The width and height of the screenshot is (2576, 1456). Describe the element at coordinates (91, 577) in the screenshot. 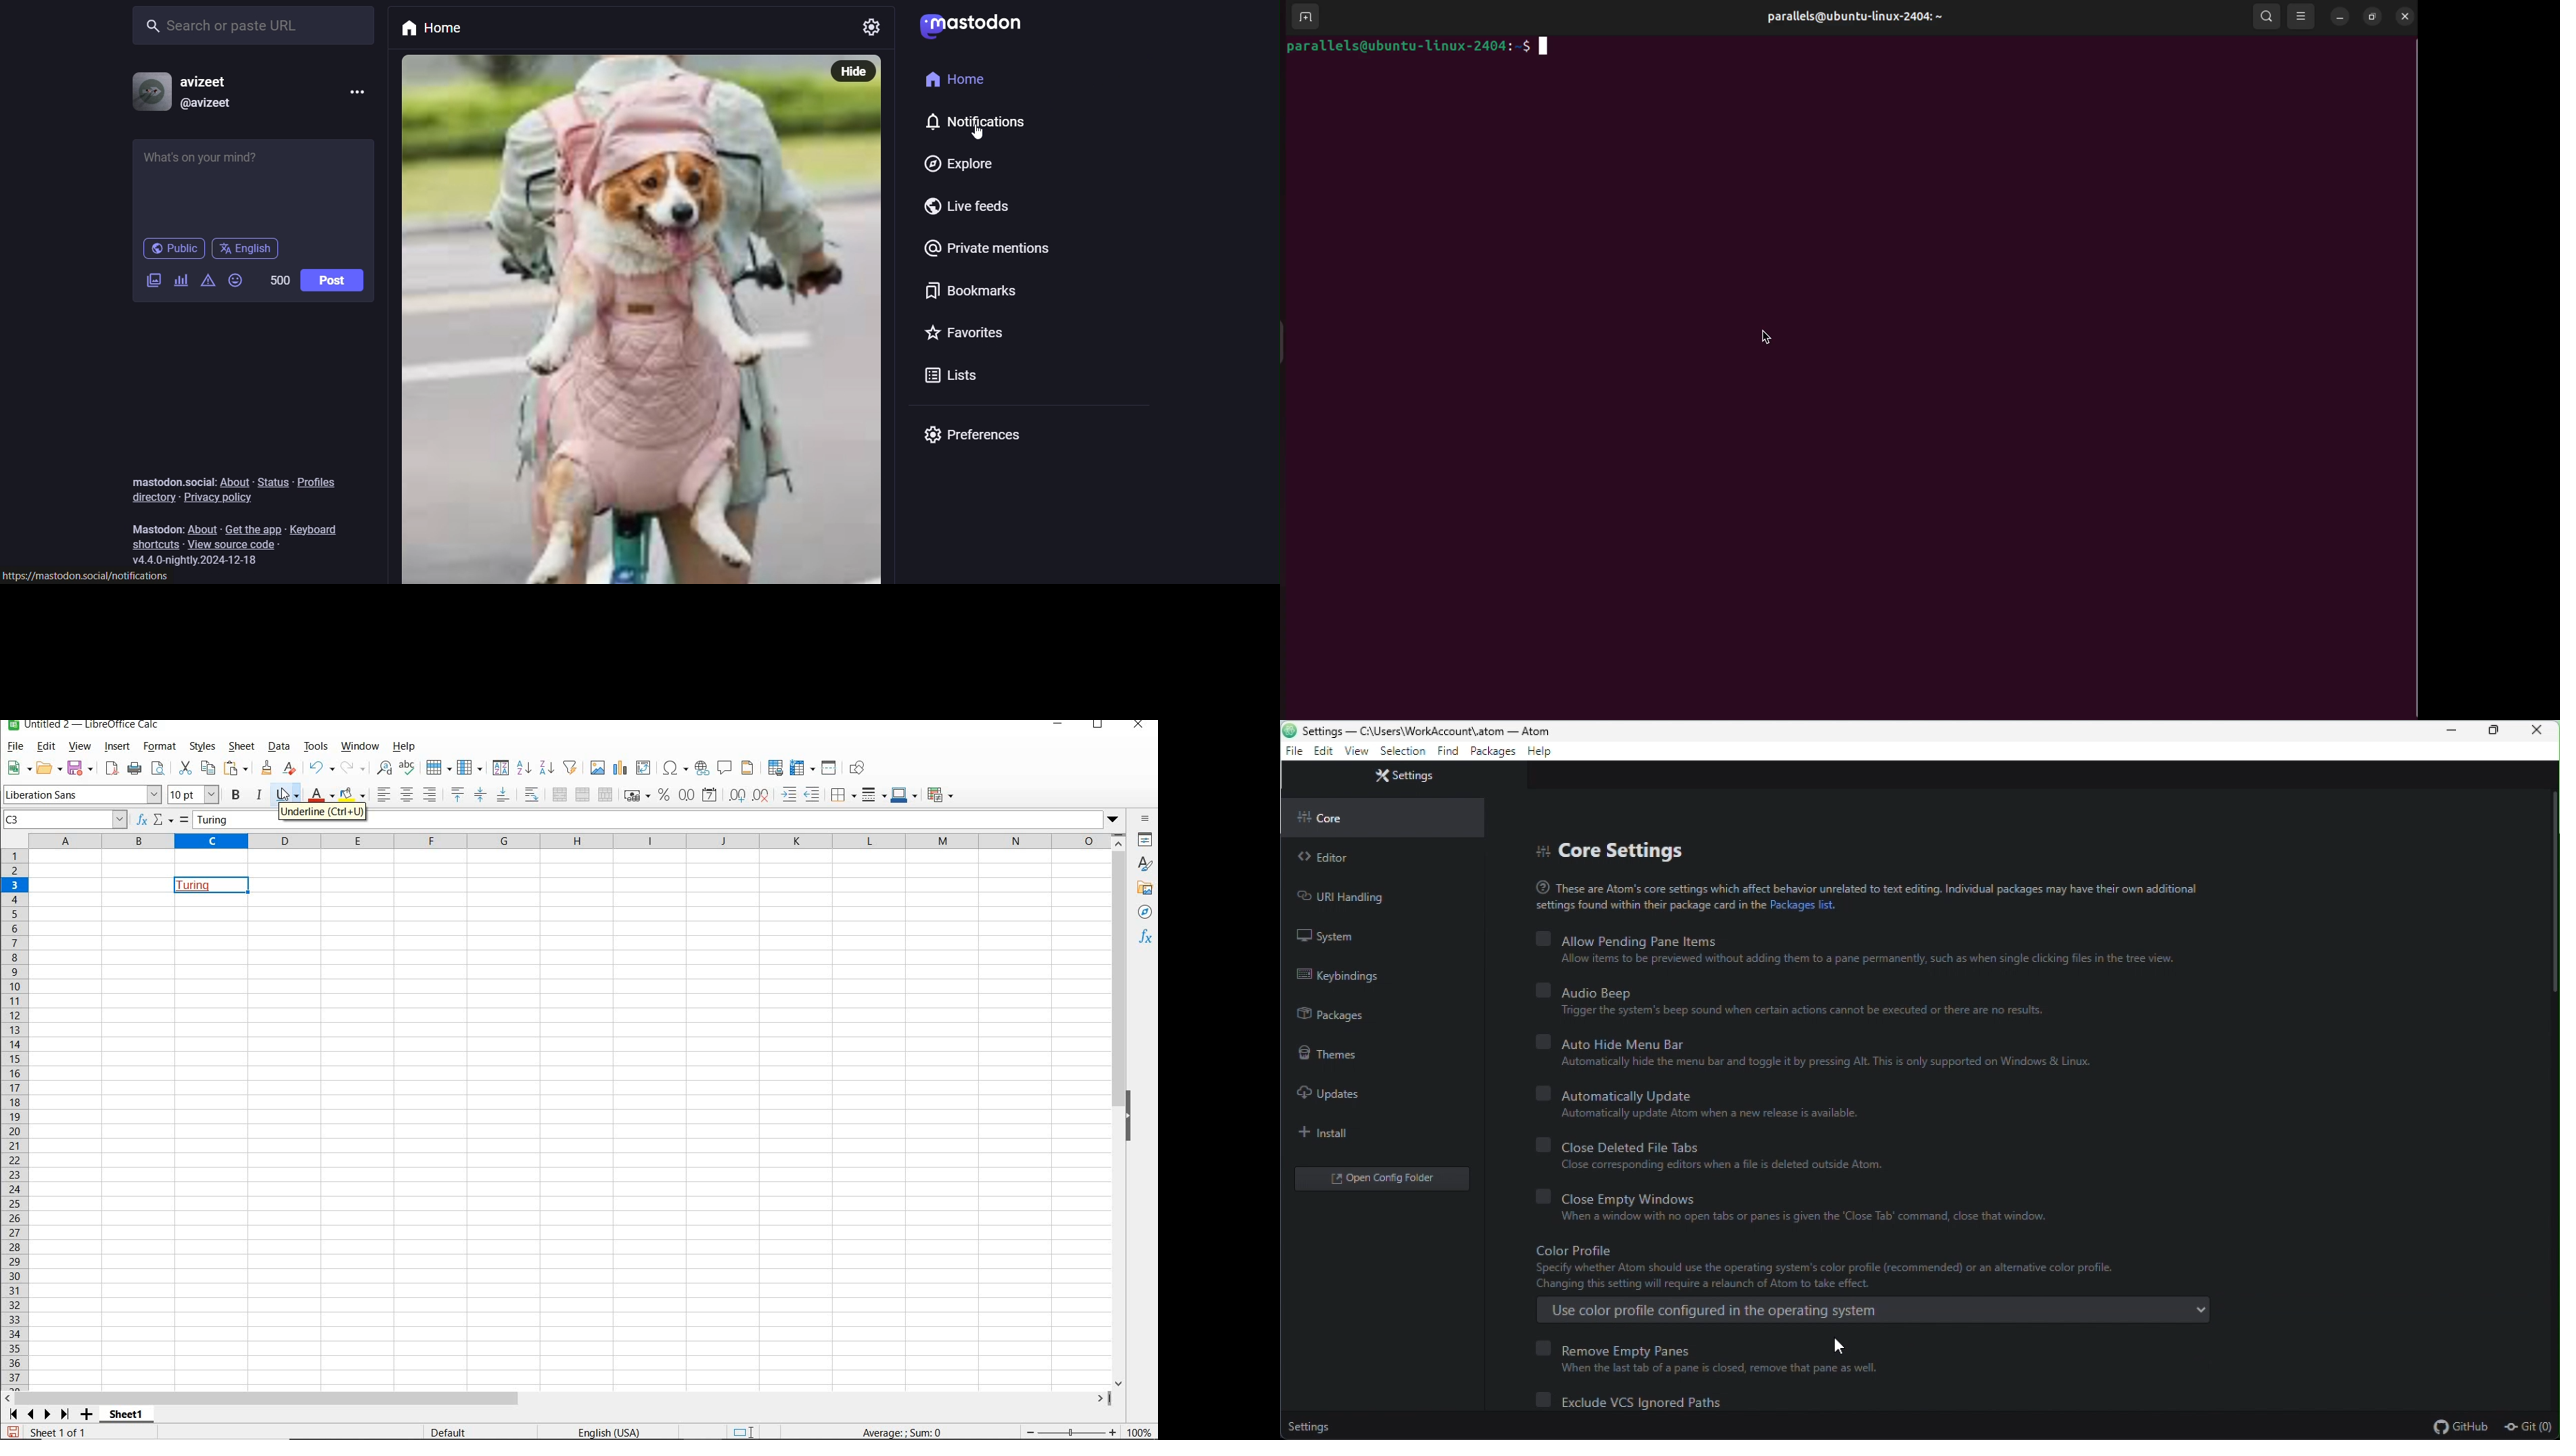

I see `link` at that location.